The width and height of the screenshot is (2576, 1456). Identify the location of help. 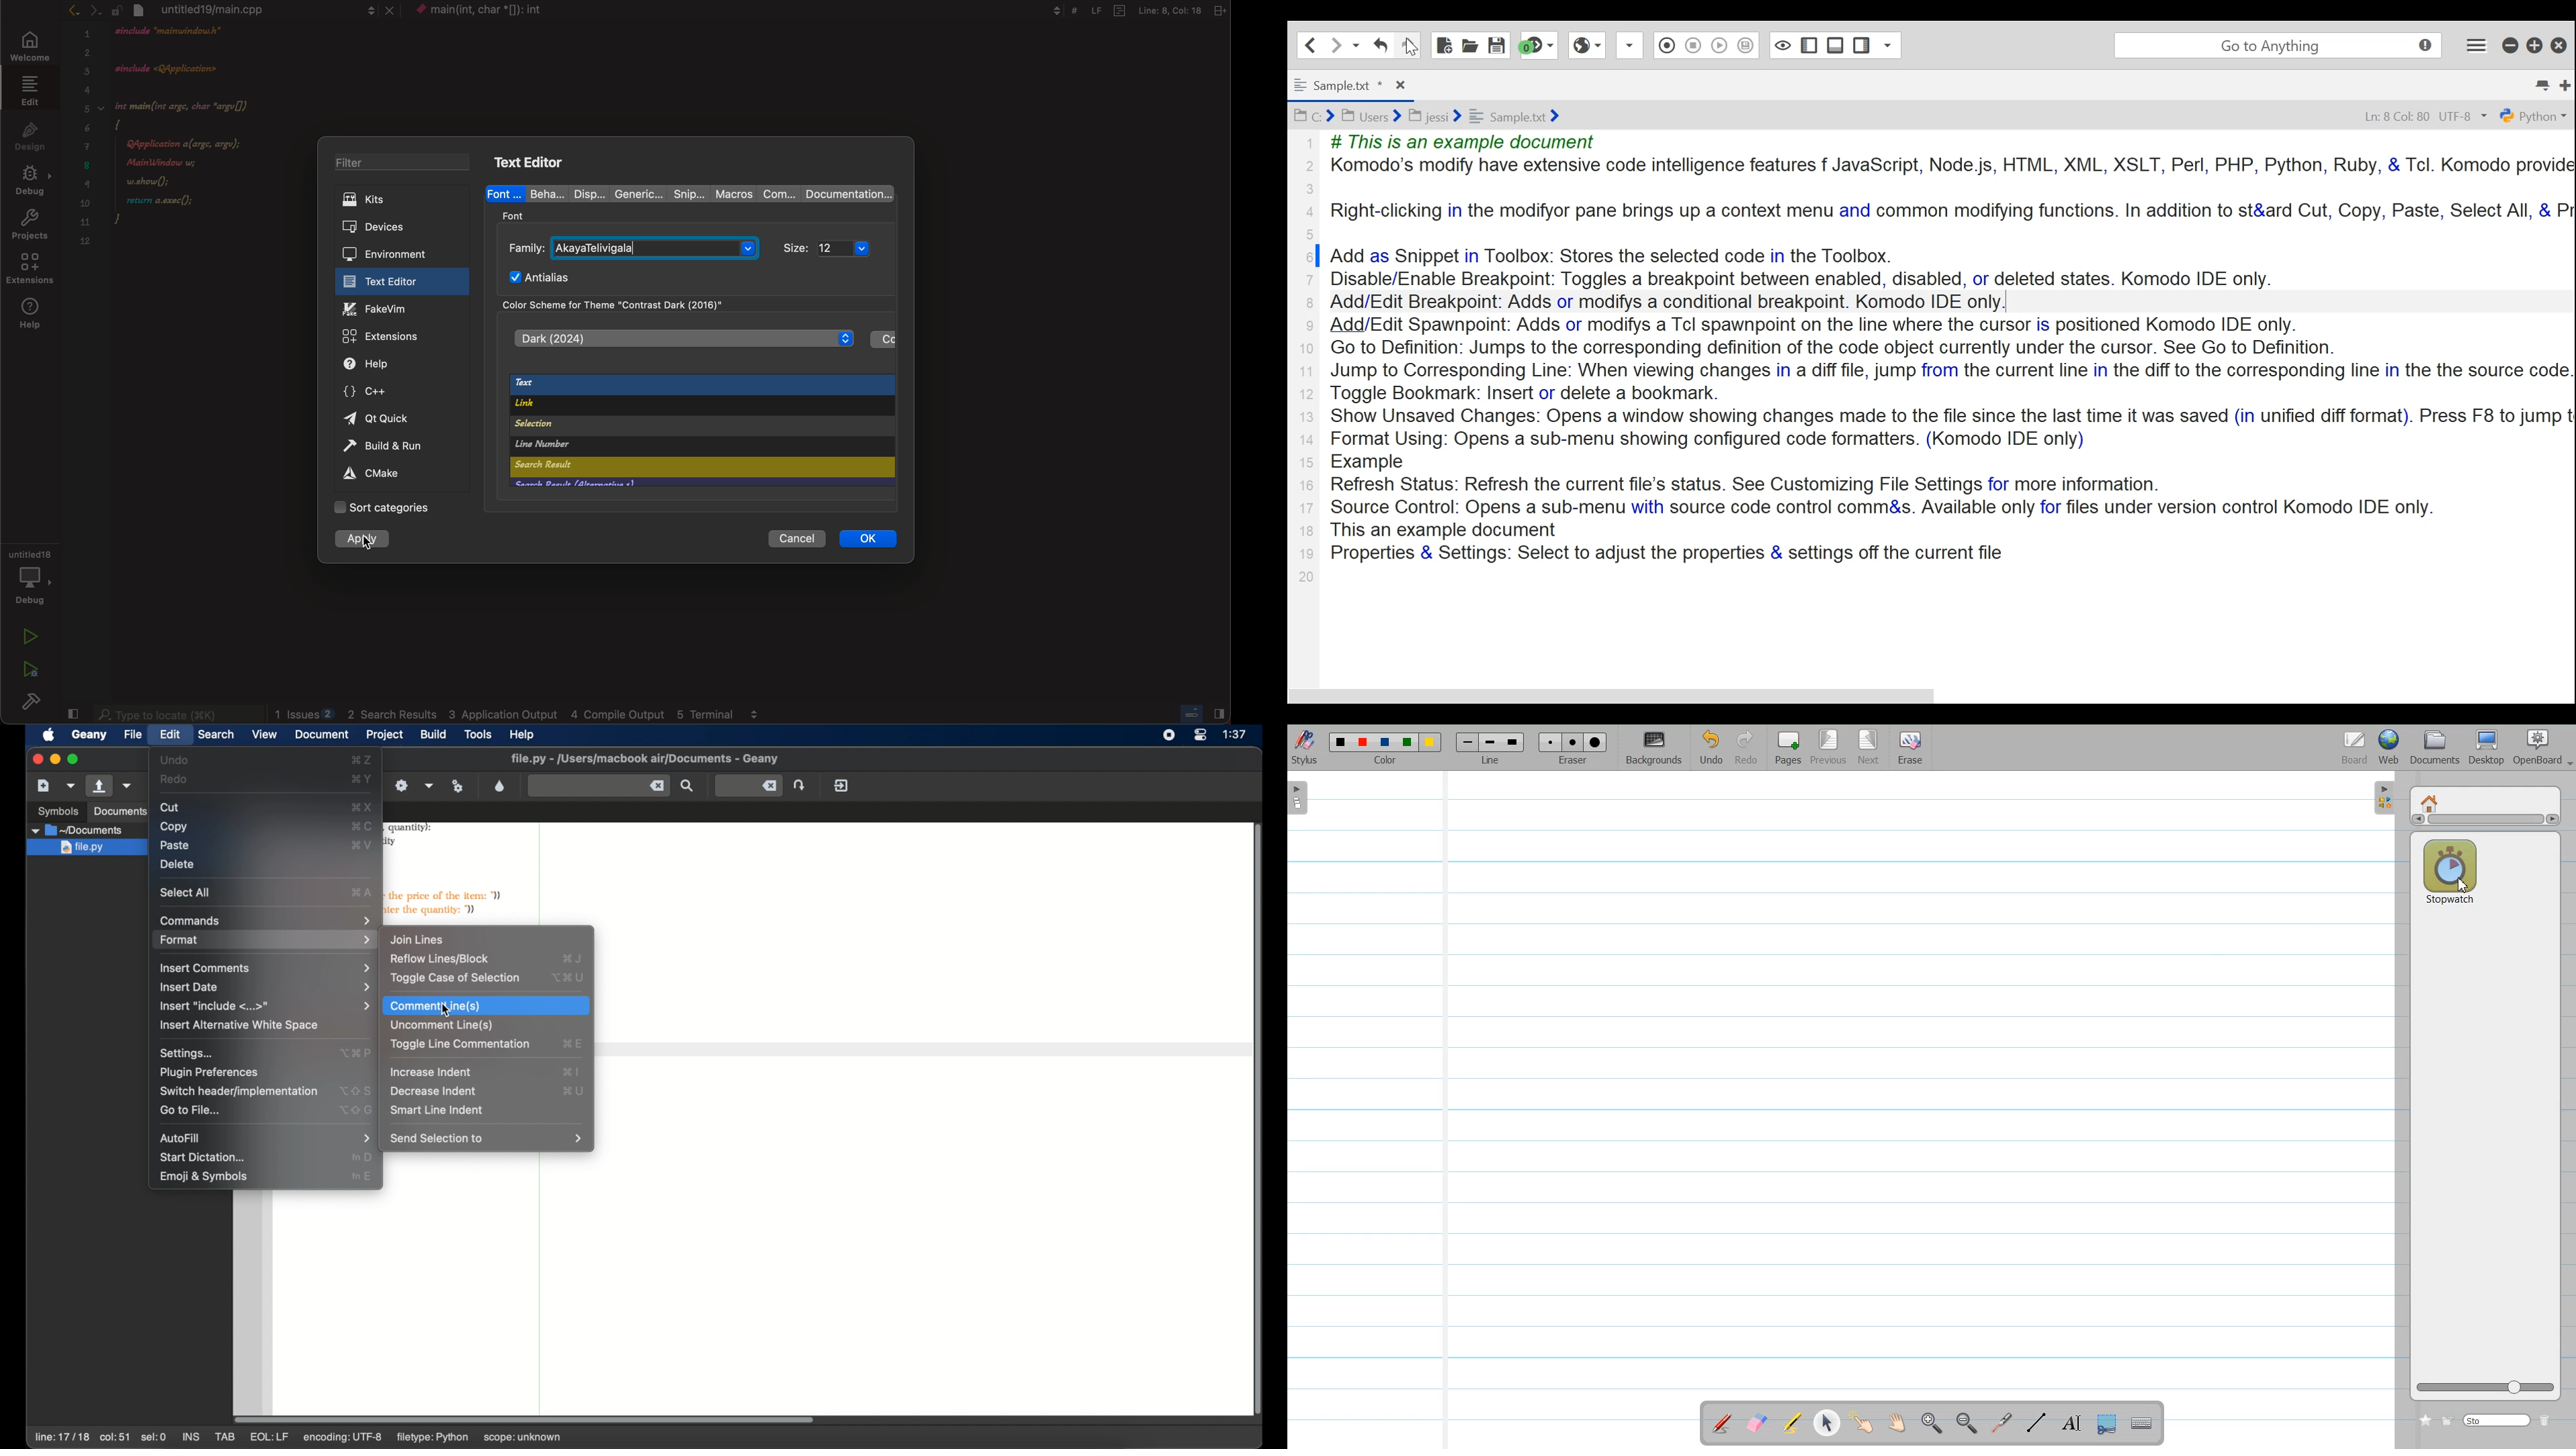
(388, 364).